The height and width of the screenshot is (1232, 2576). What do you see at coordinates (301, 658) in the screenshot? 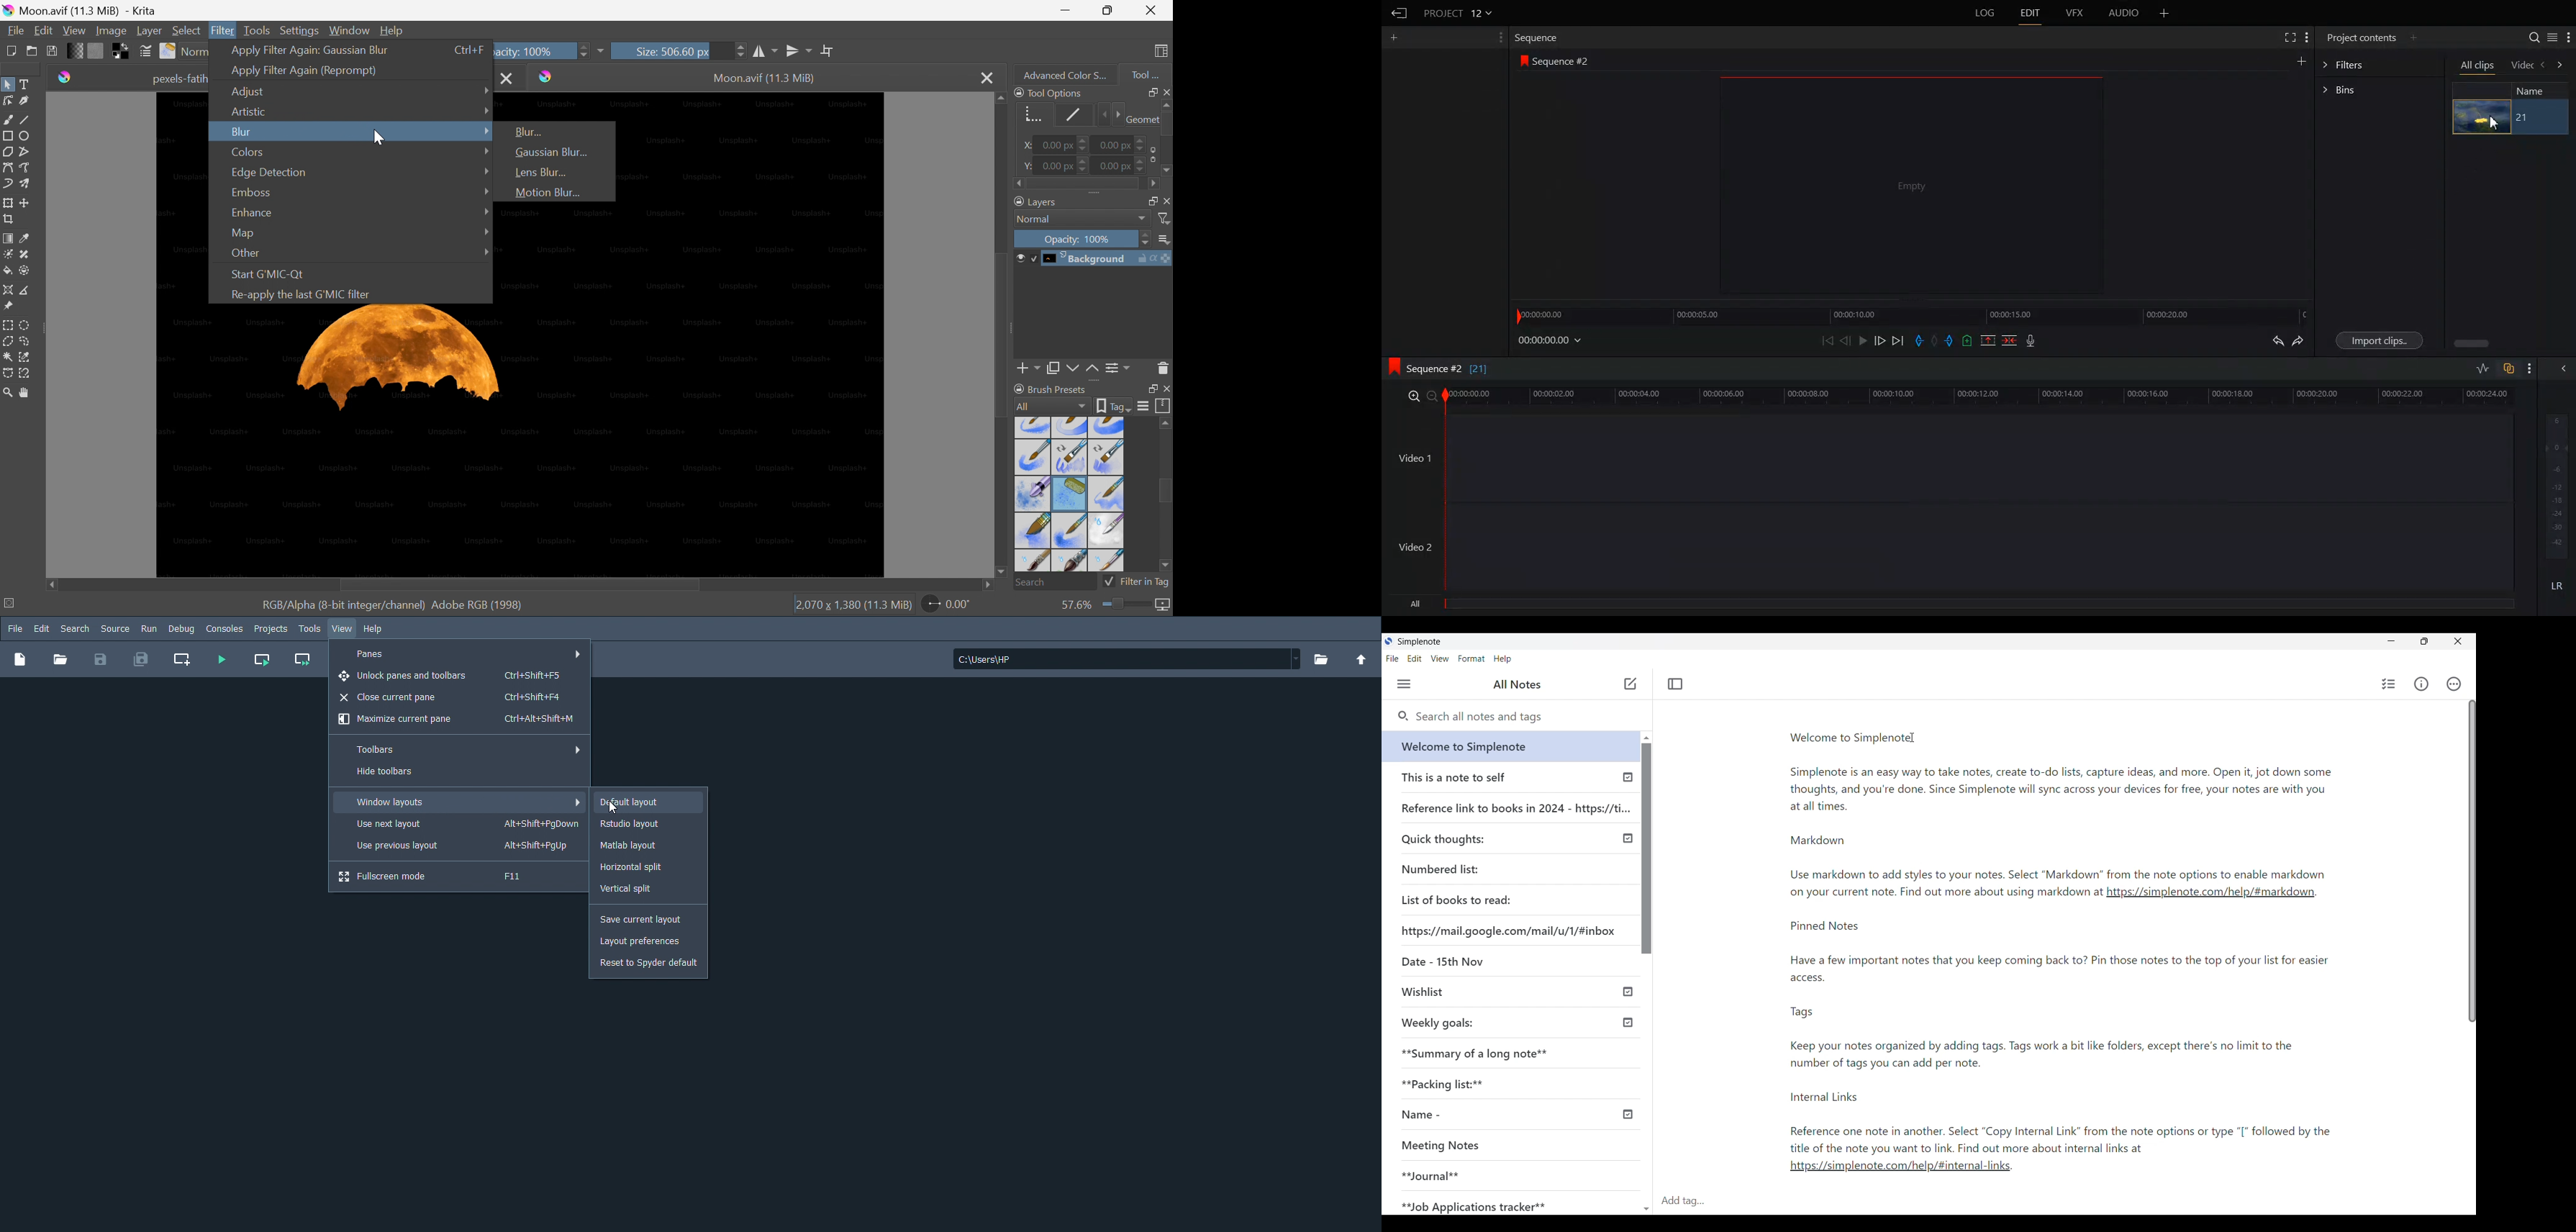
I see `Run current cell and go to the next one` at bounding box center [301, 658].